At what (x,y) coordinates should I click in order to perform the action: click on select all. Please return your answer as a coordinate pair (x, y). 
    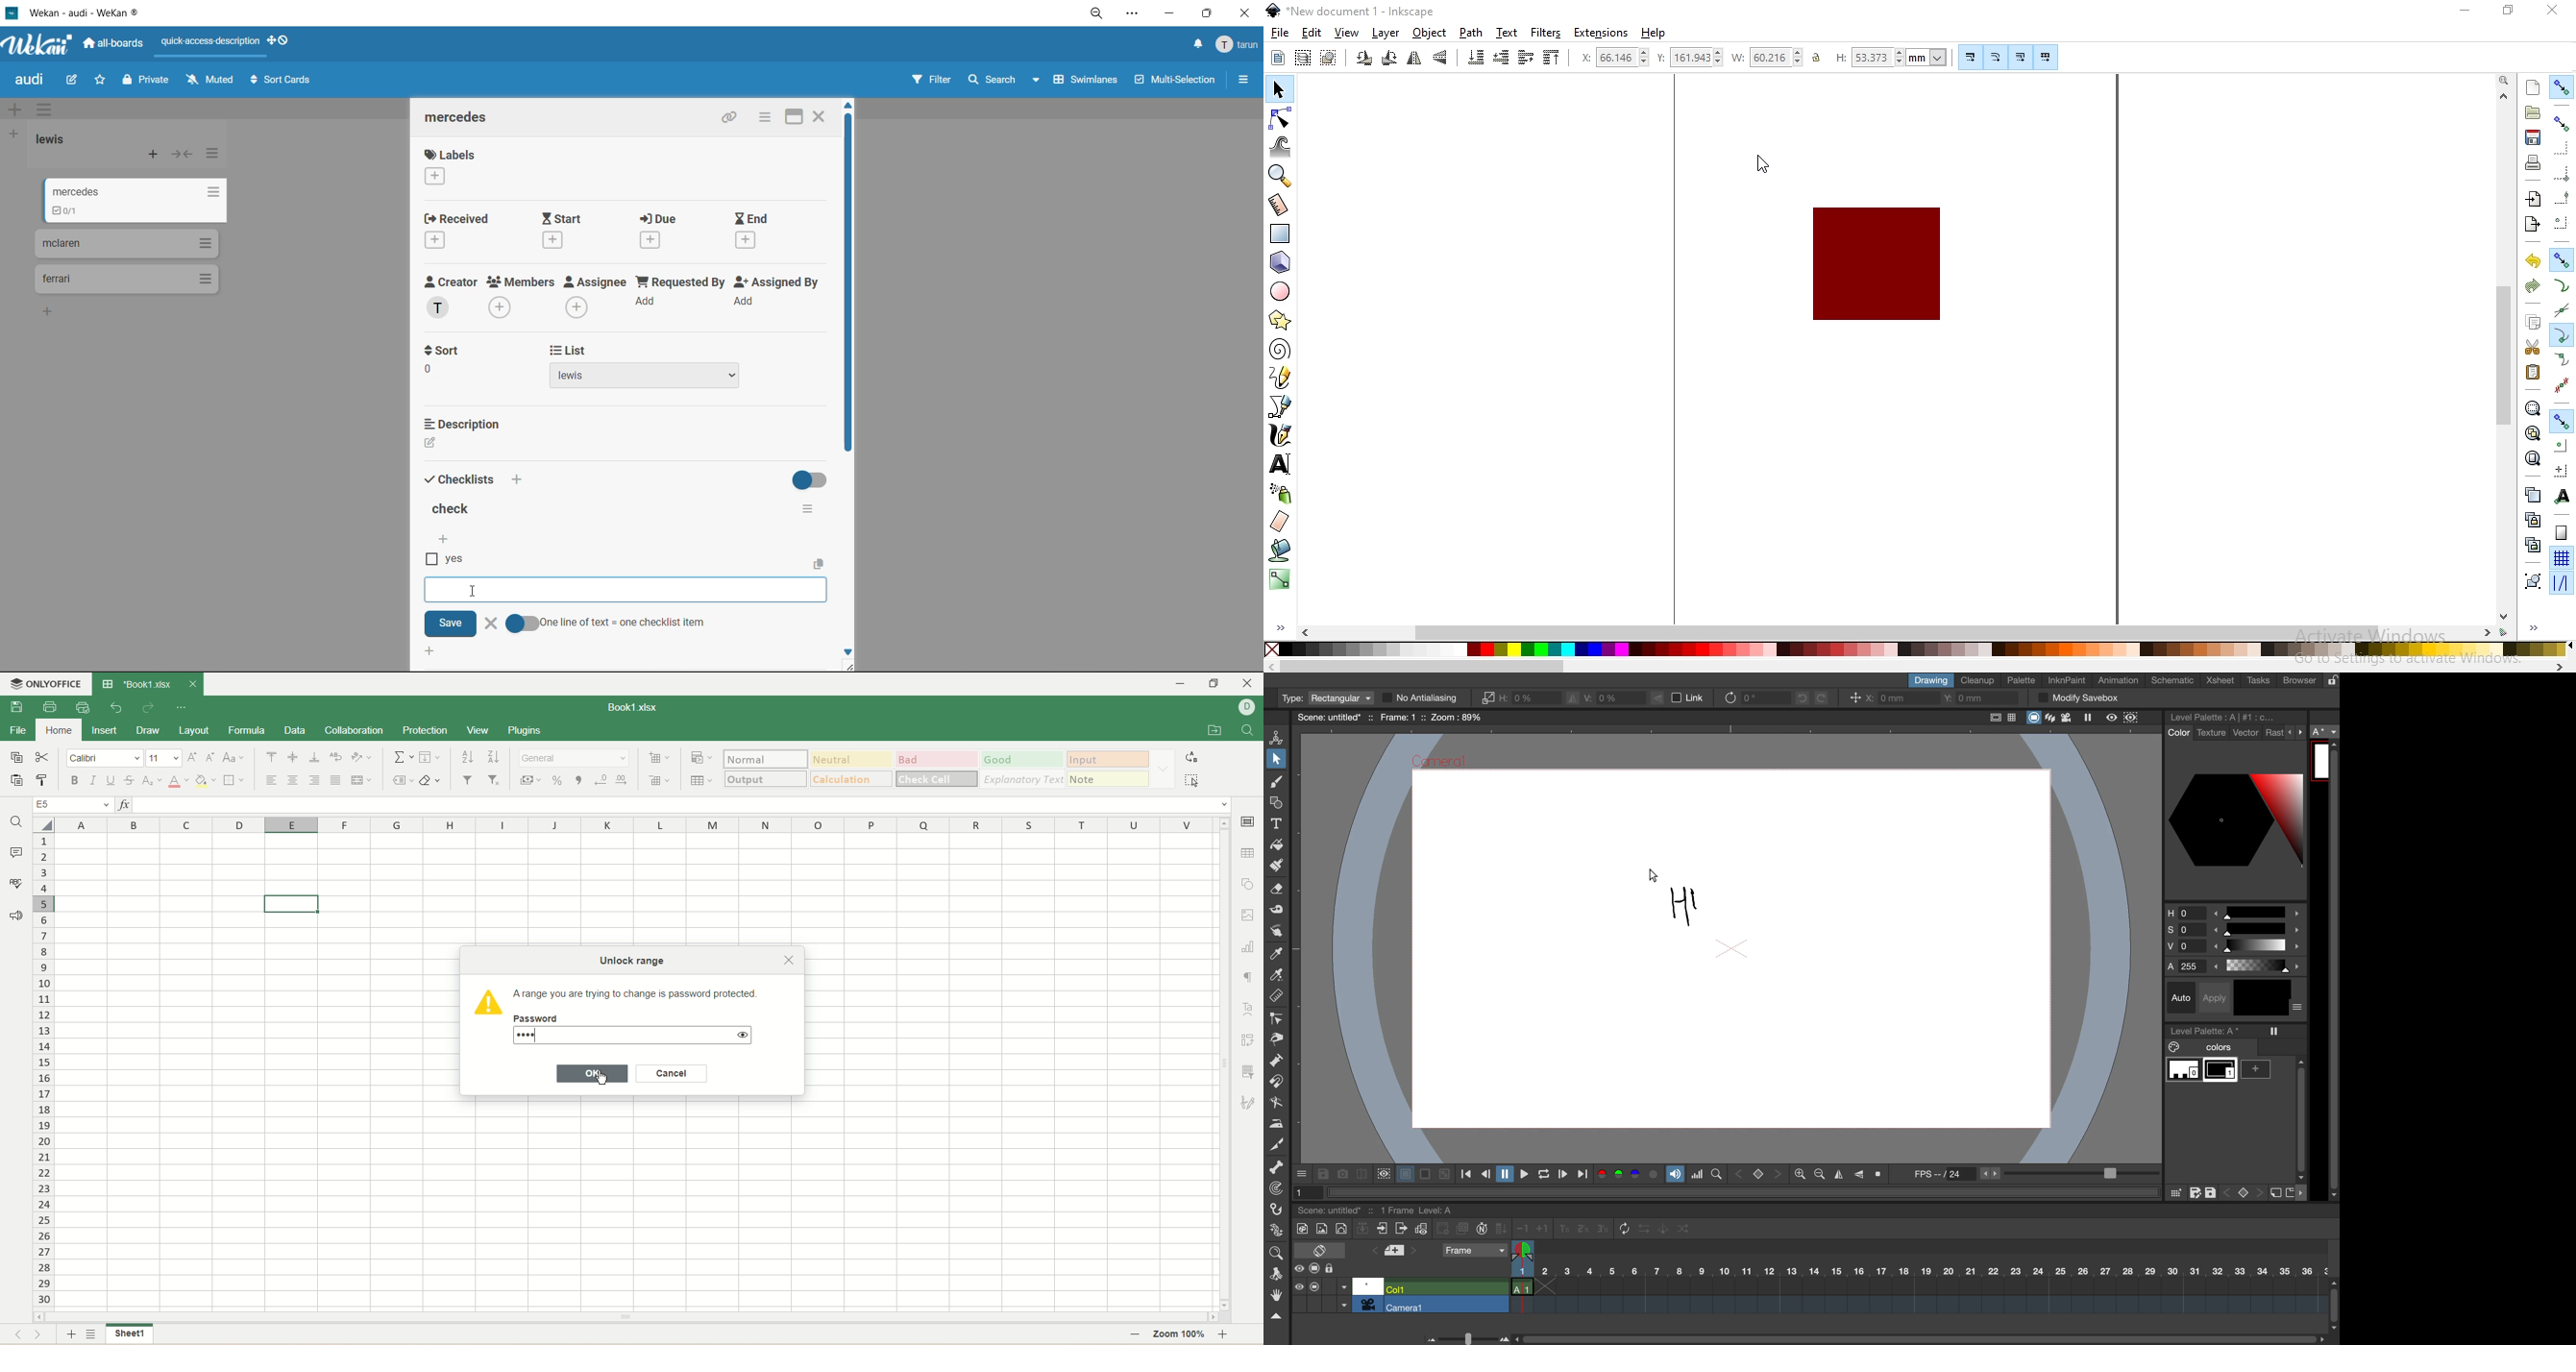
    Looking at the image, I should click on (1196, 784).